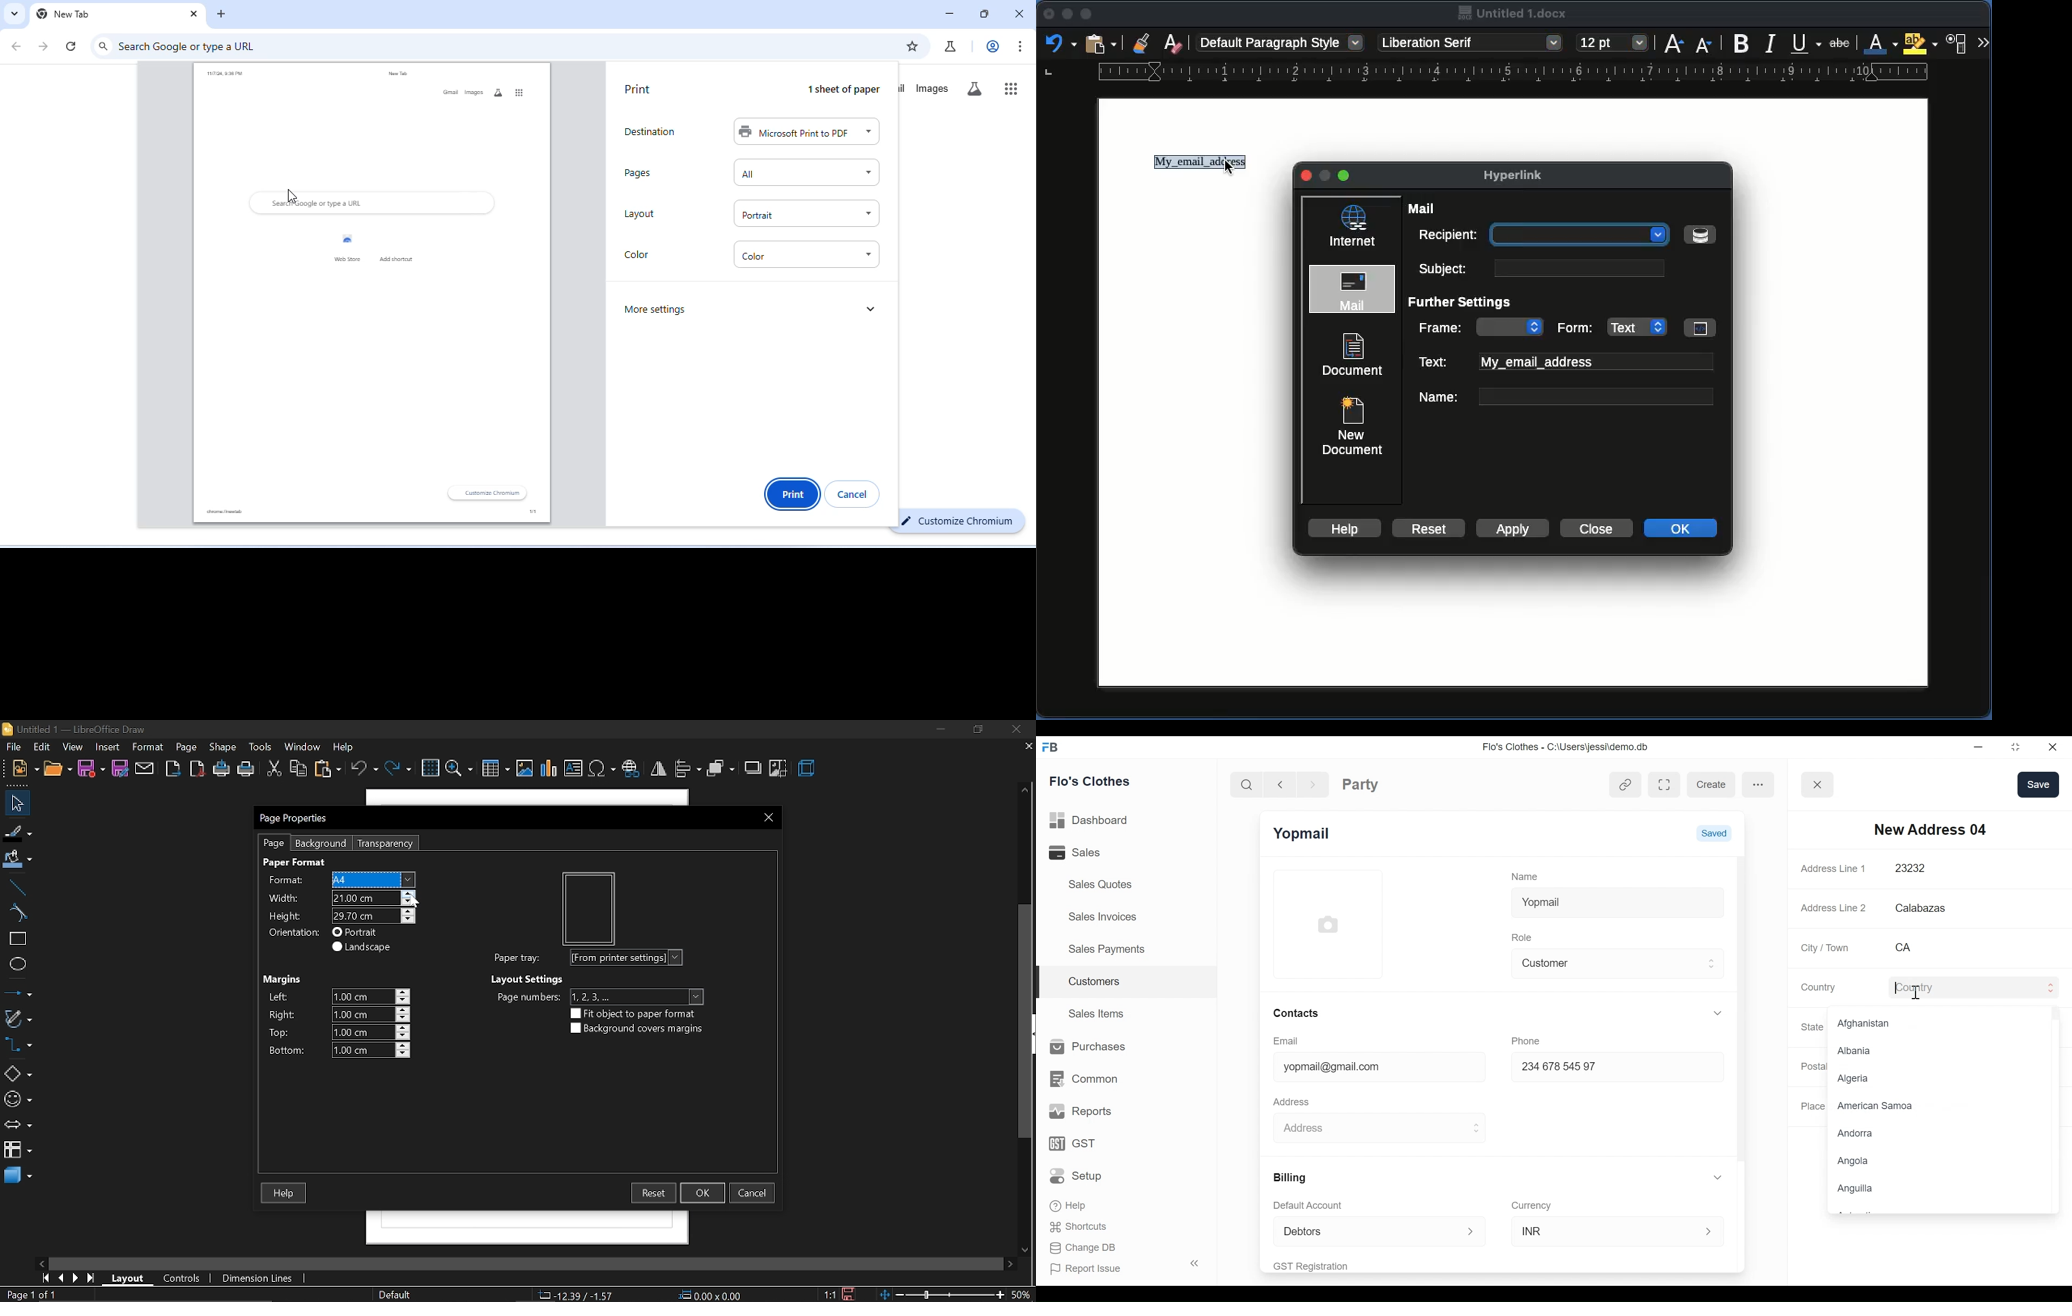 The image size is (2072, 1316). Describe the element at coordinates (933, 89) in the screenshot. I see `images` at that location.